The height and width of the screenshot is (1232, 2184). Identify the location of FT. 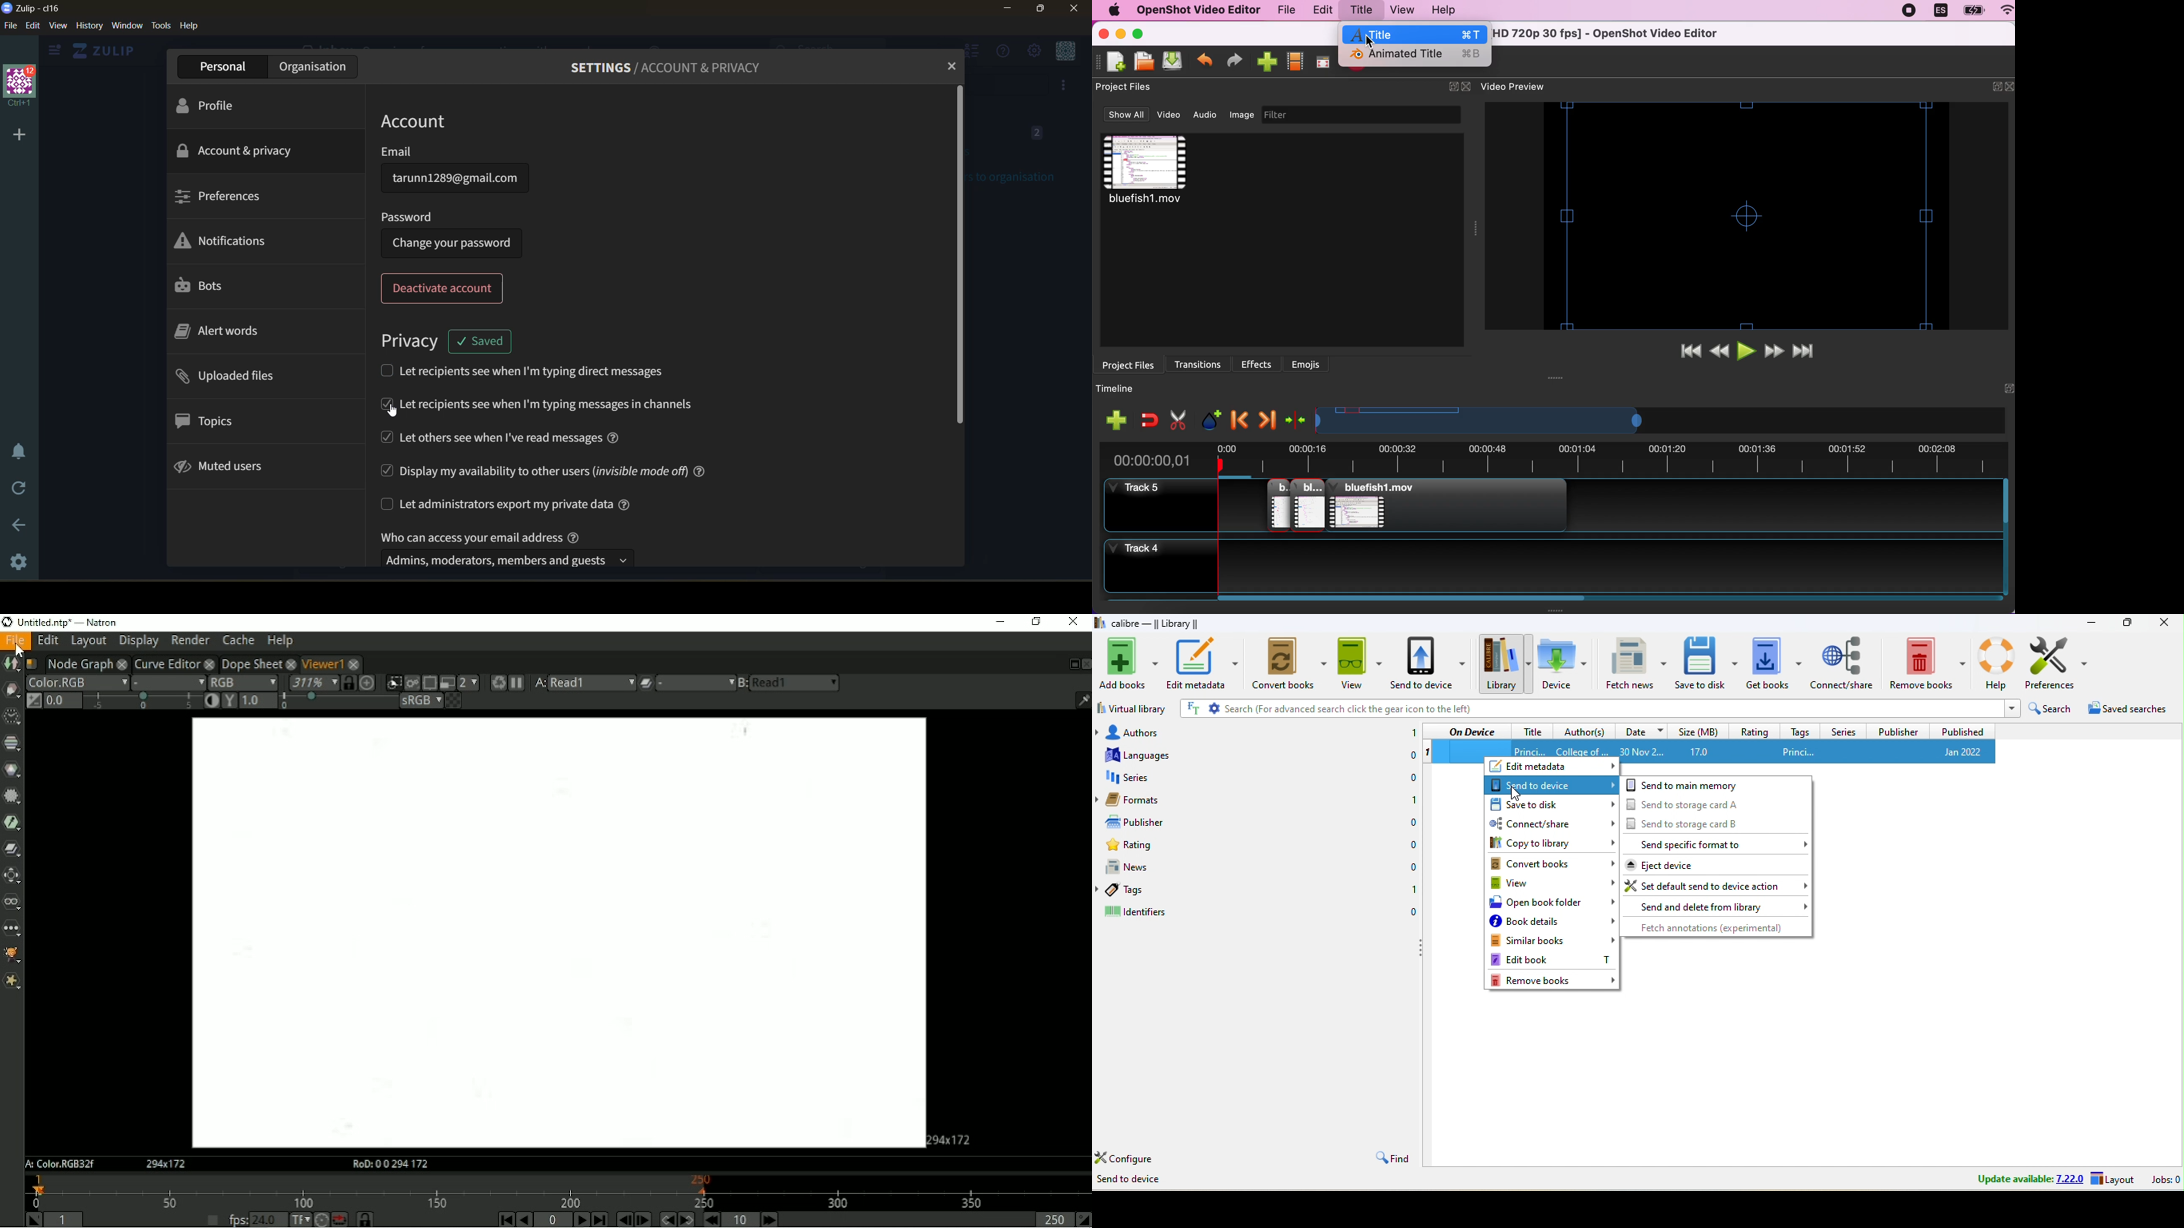
(1192, 708).